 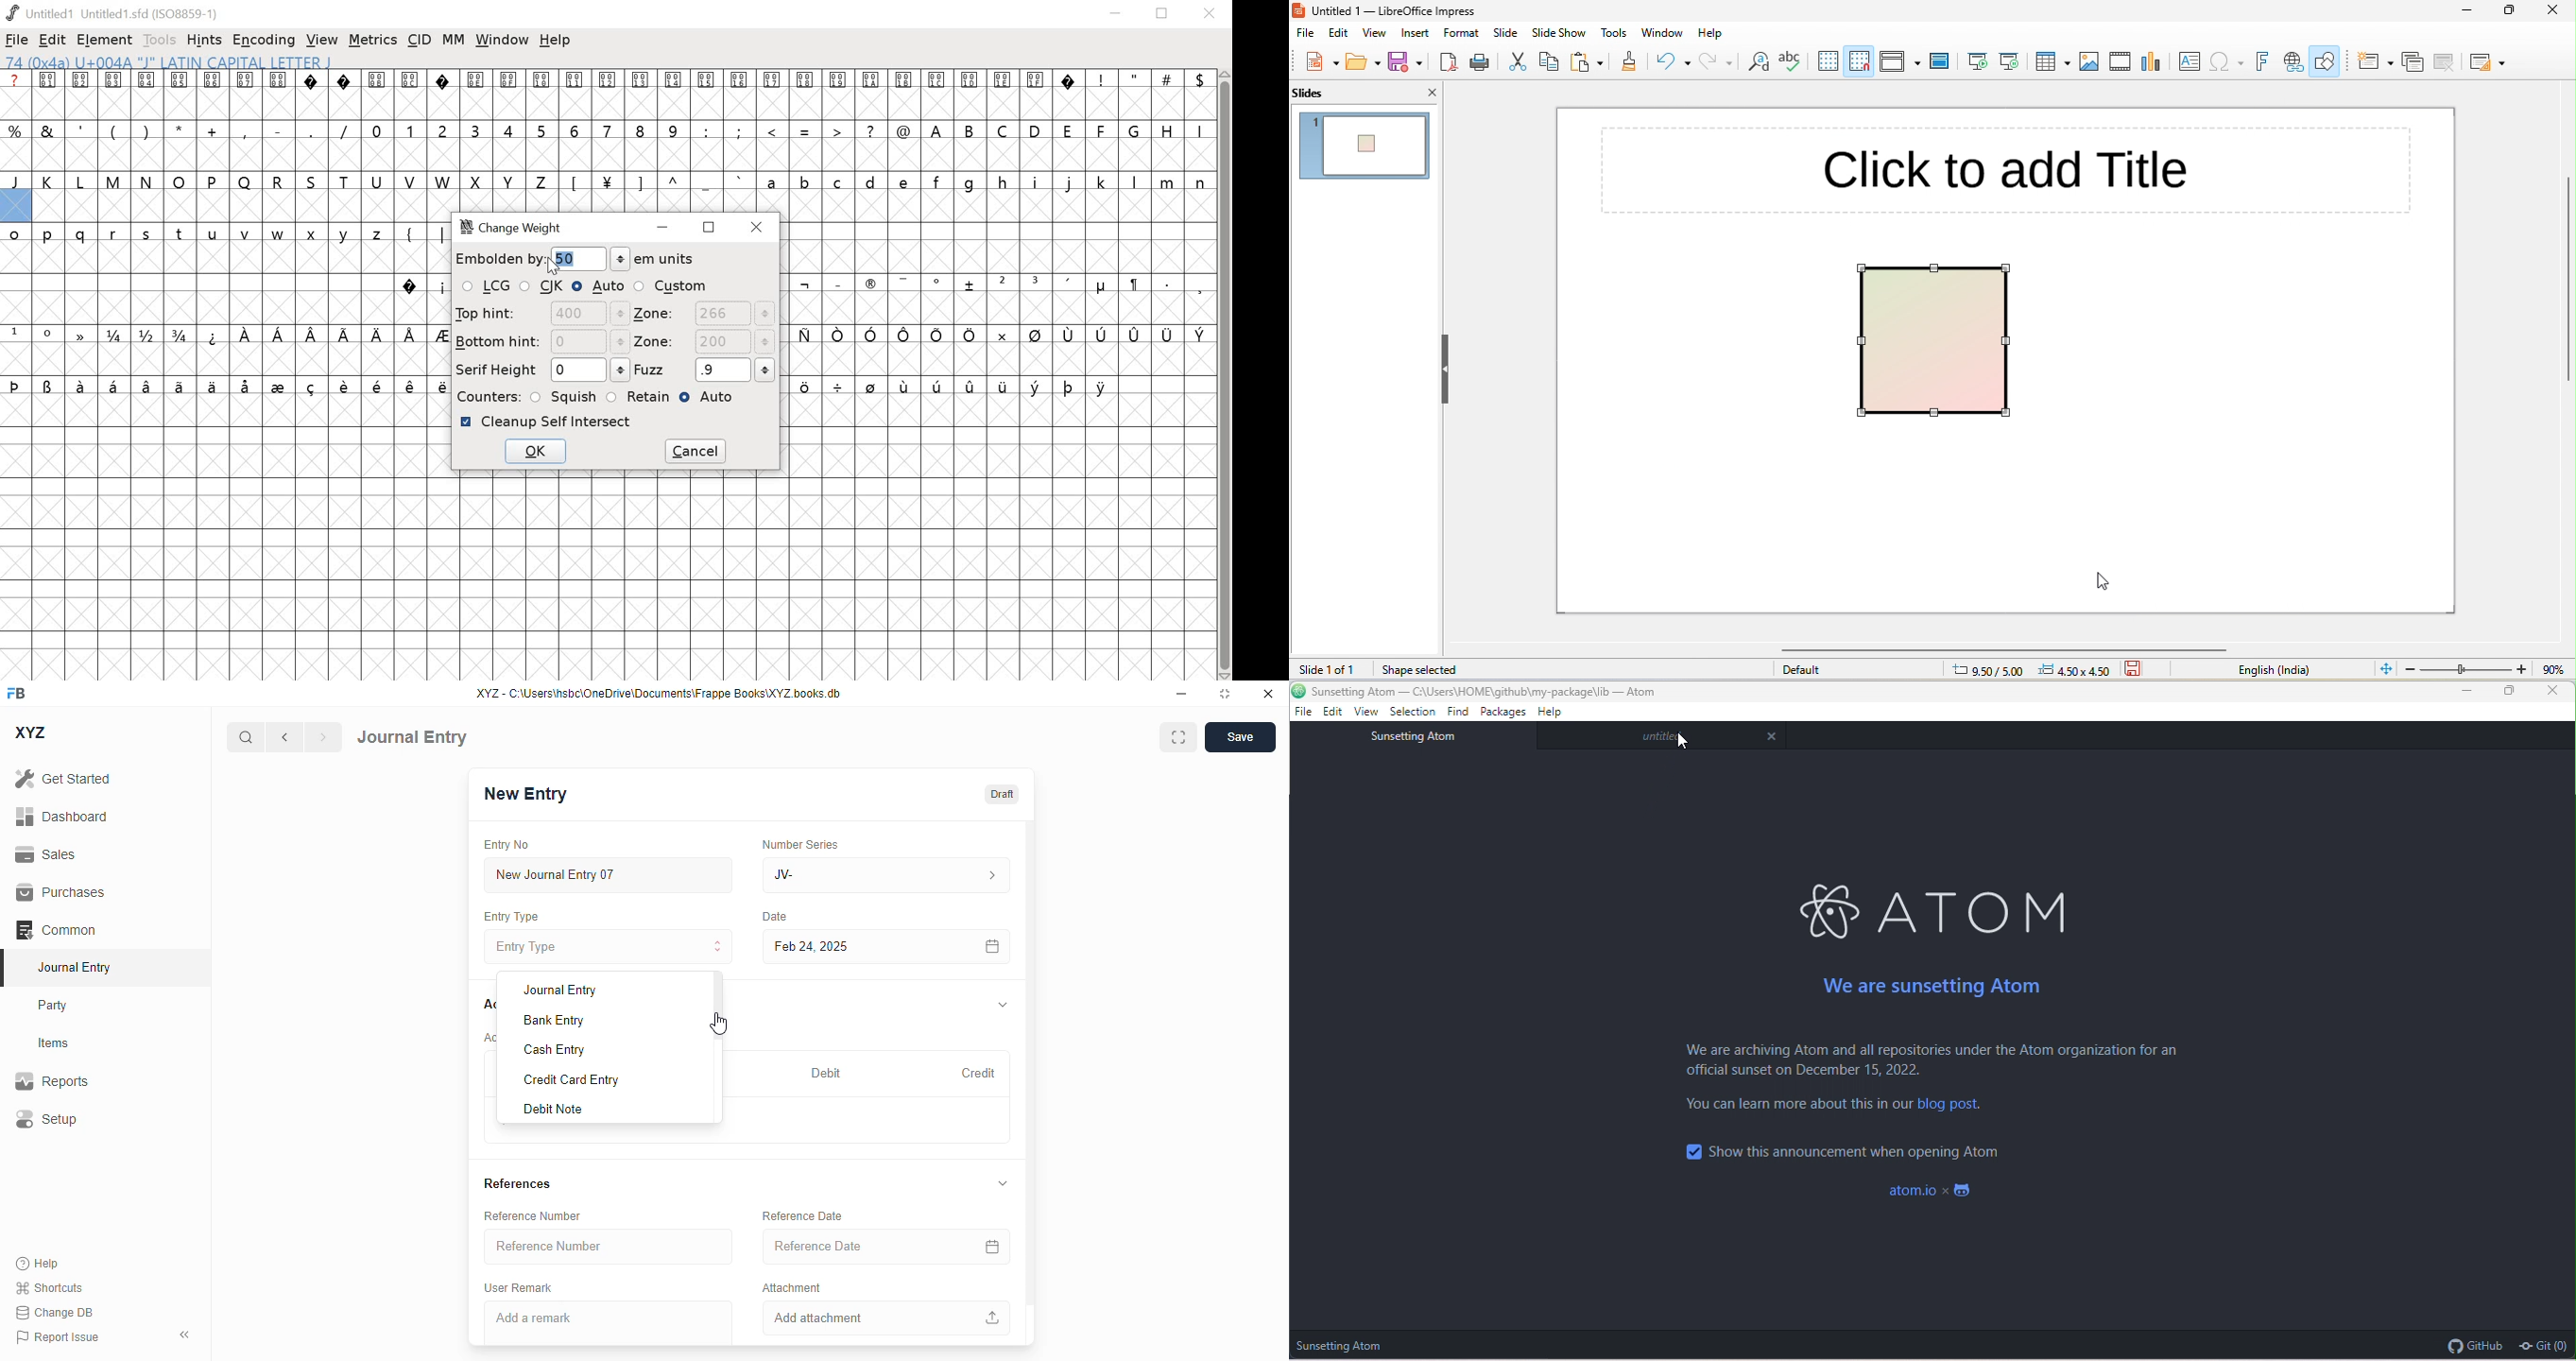 I want to click on feb 24, 2025, so click(x=846, y=947).